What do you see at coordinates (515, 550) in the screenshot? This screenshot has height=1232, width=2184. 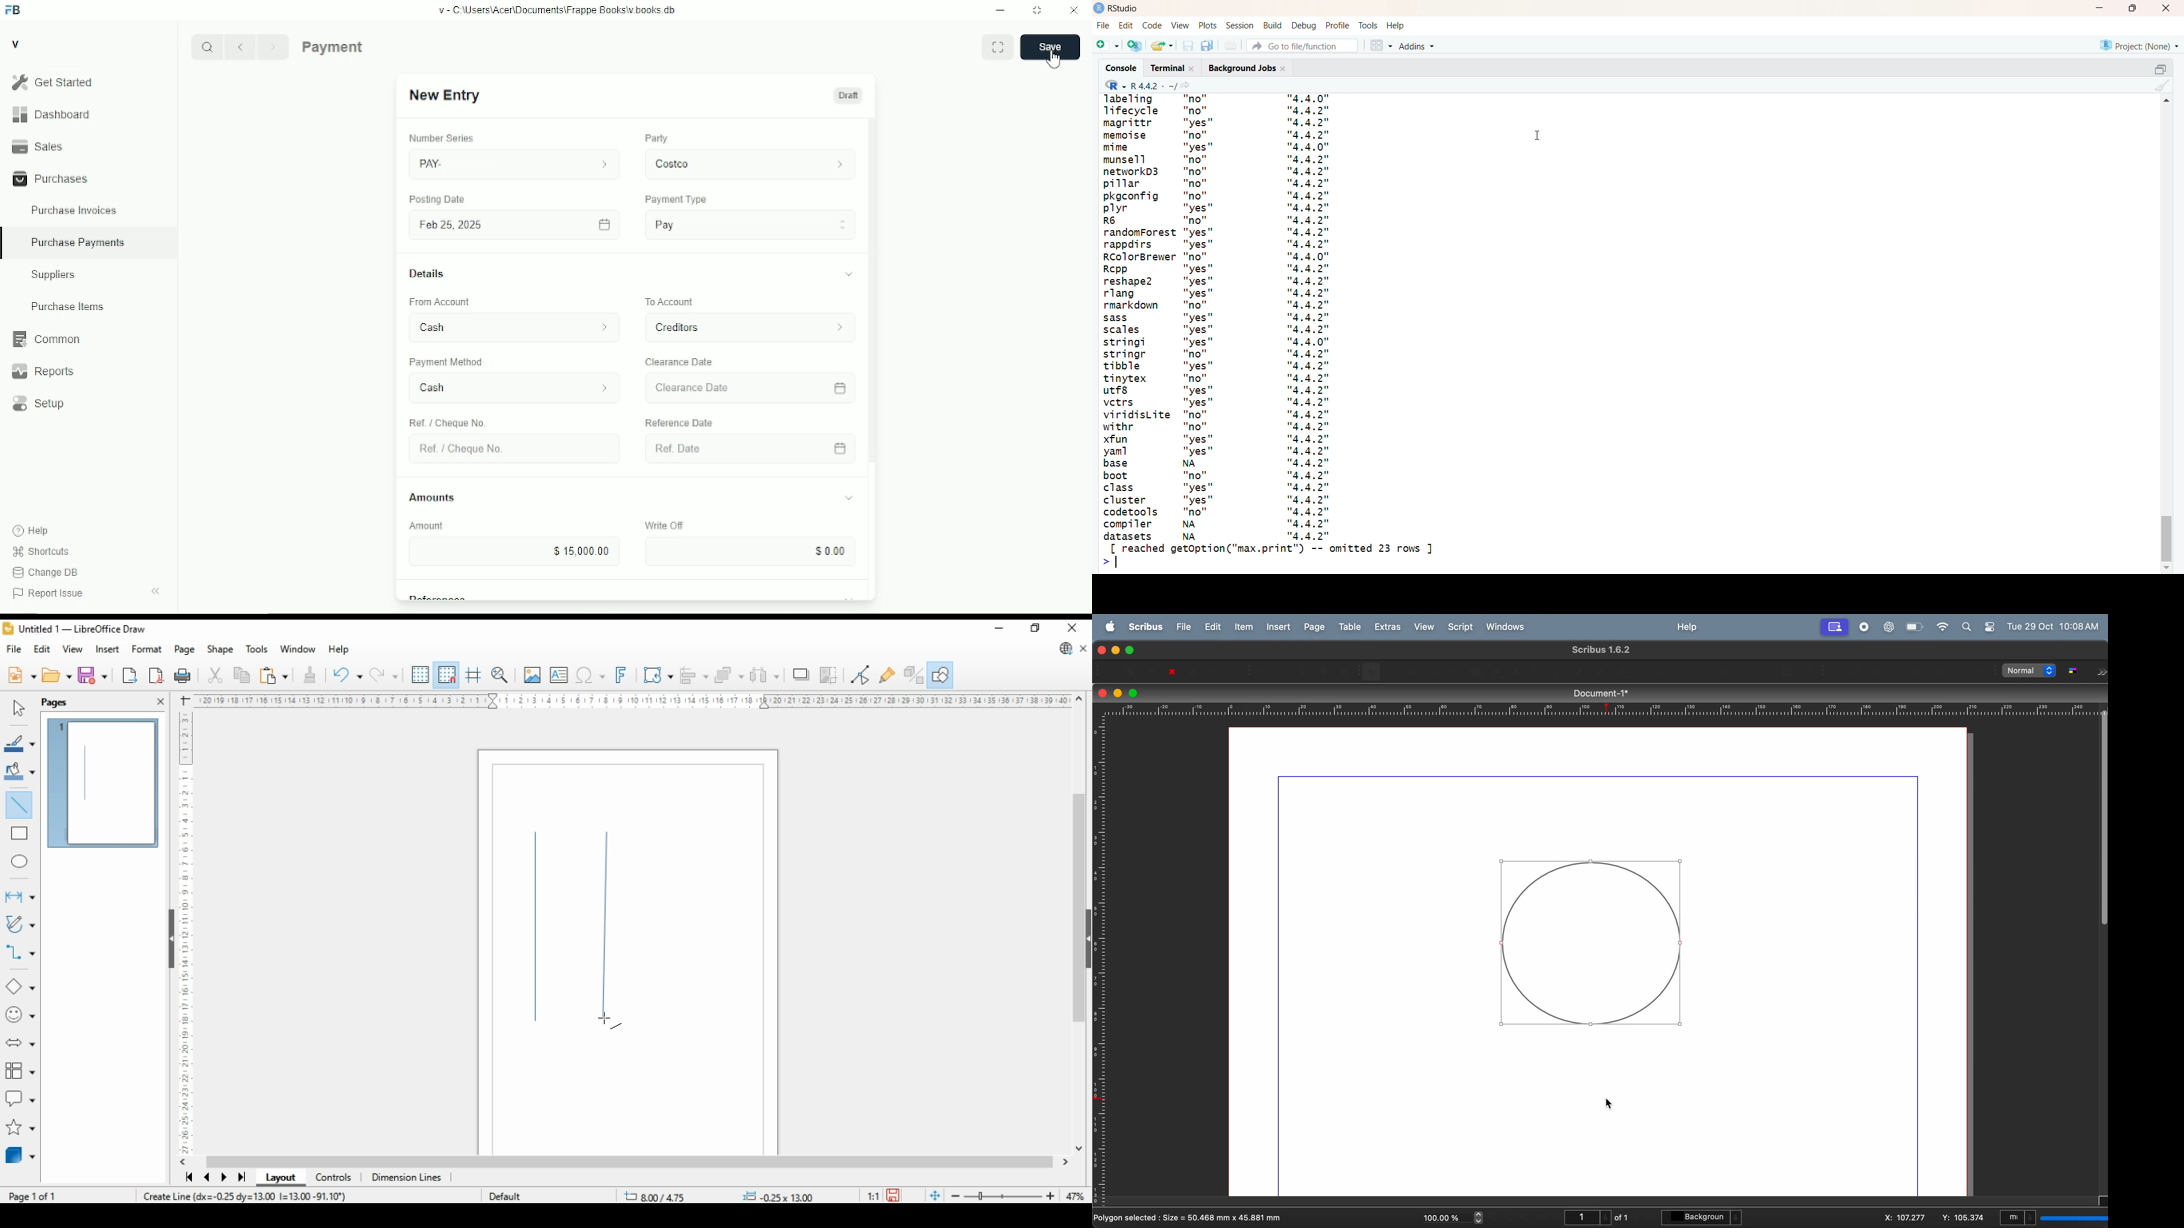 I see `$15,000` at bounding box center [515, 550].